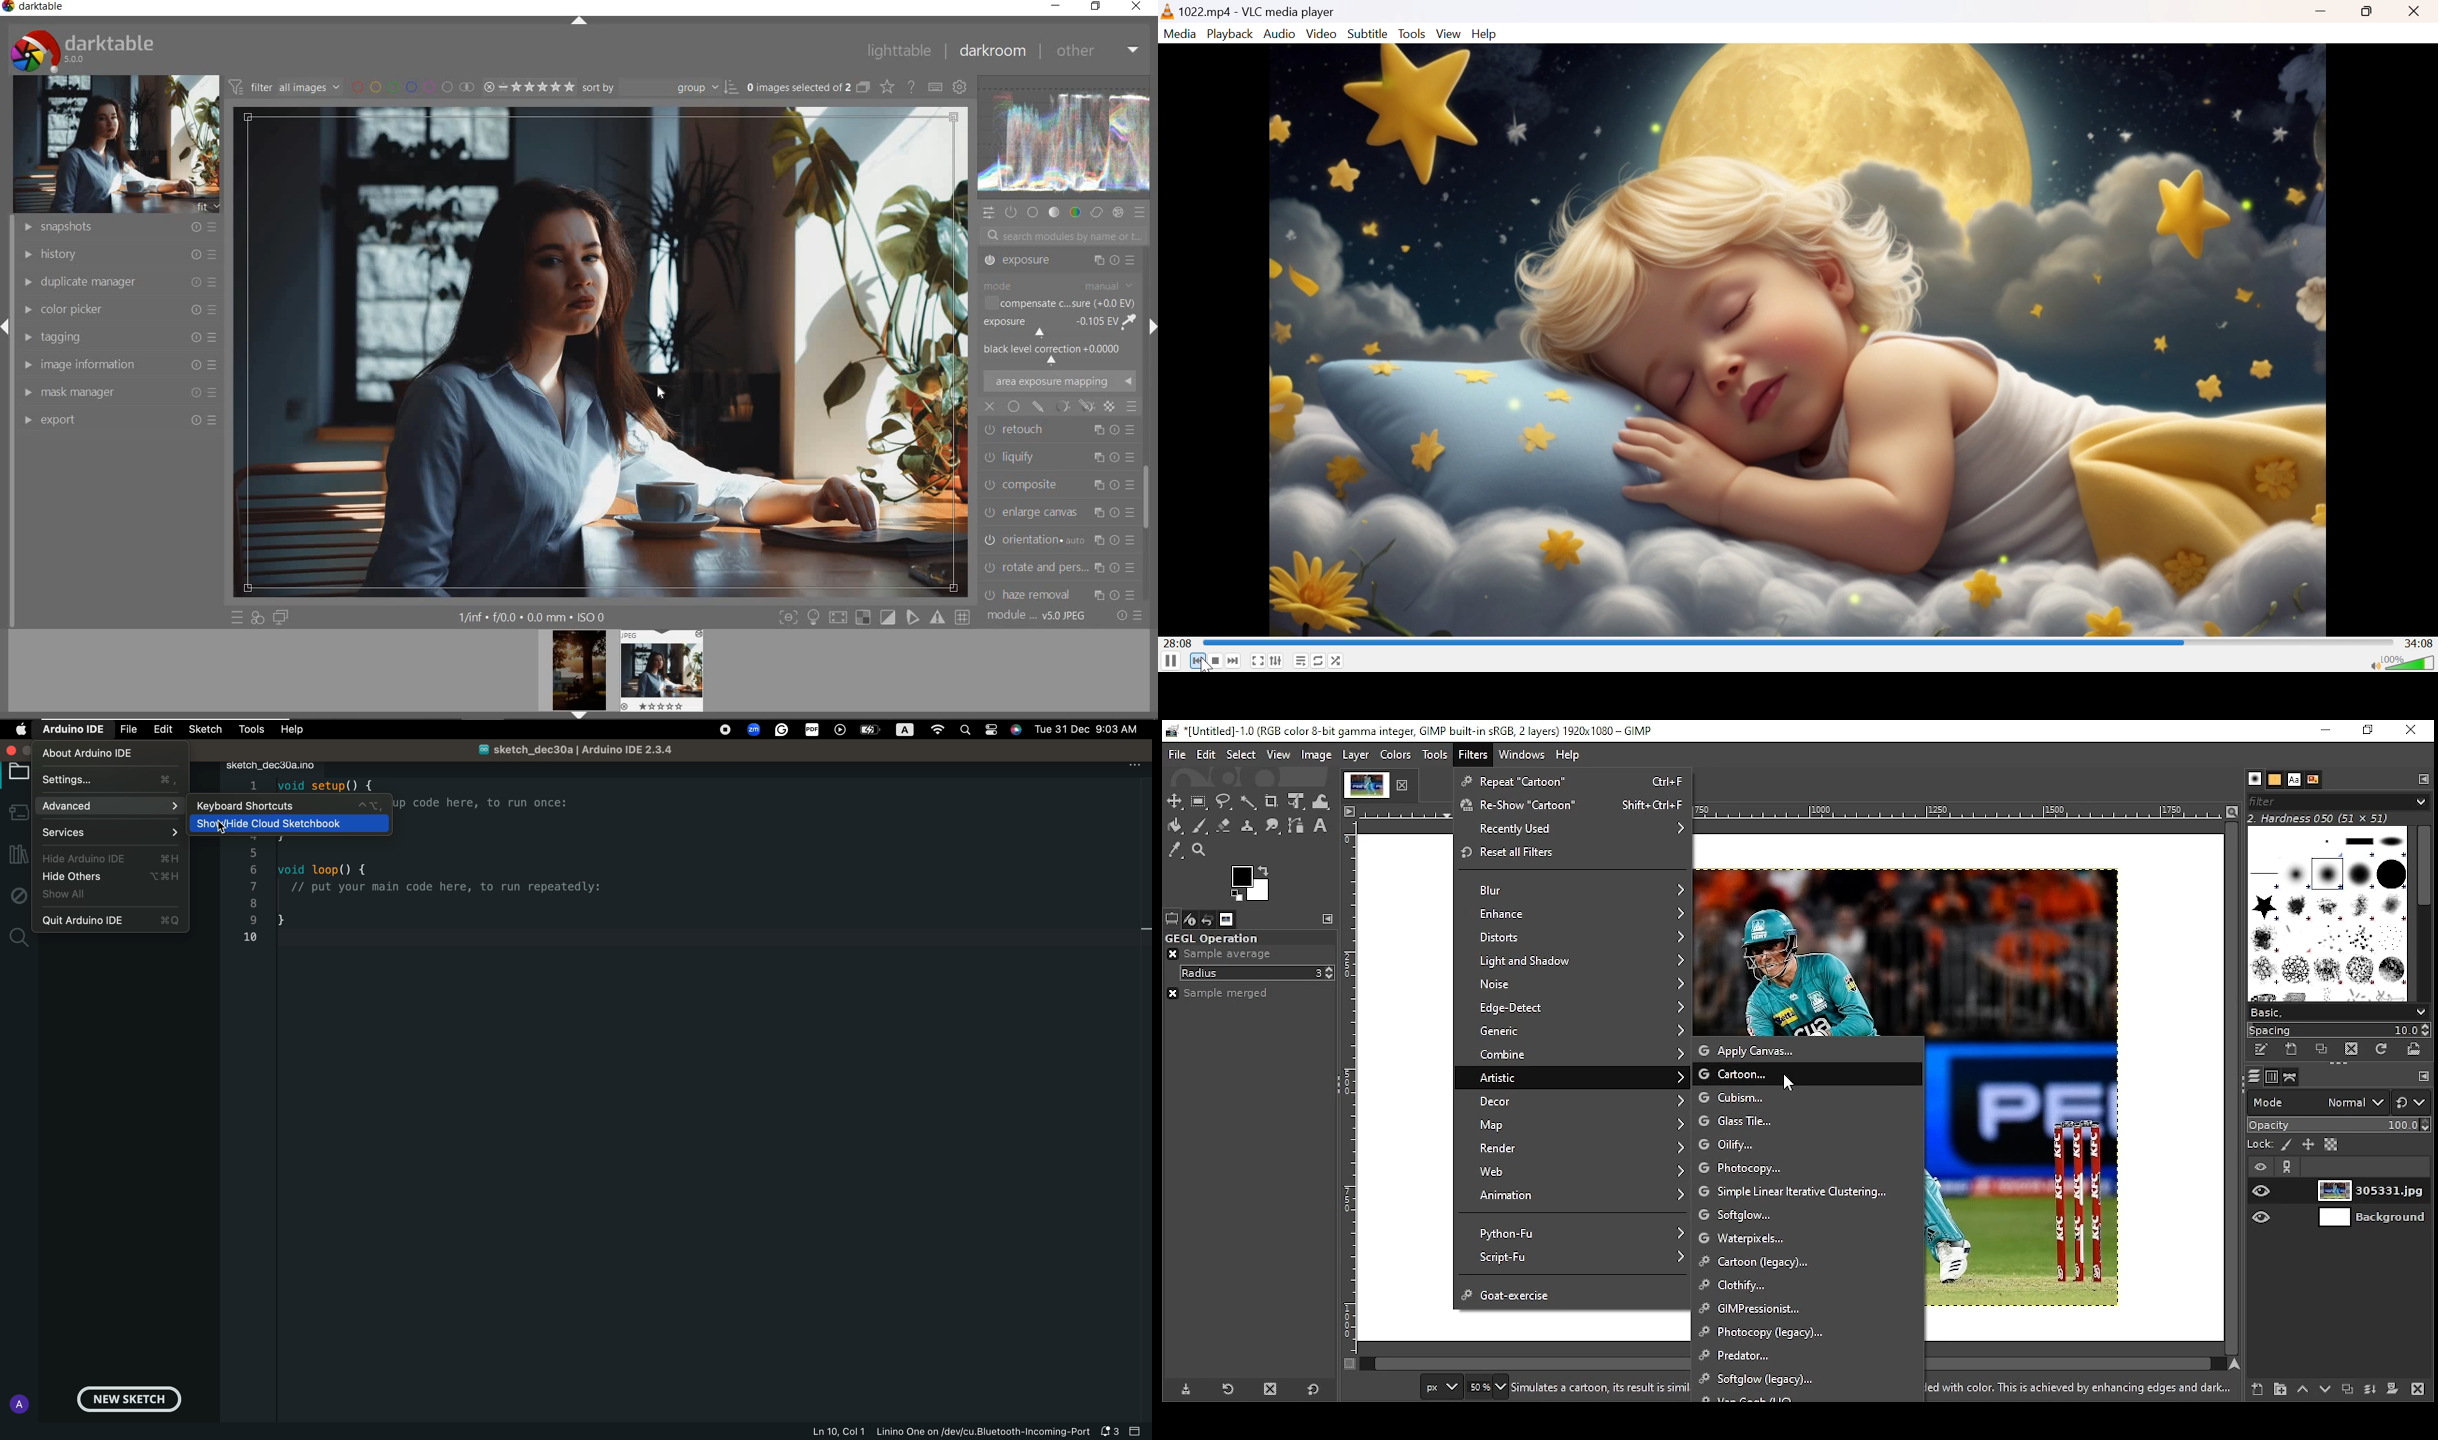  Describe the element at coordinates (2415, 1049) in the screenshot. I see `open brush as image` at that location.